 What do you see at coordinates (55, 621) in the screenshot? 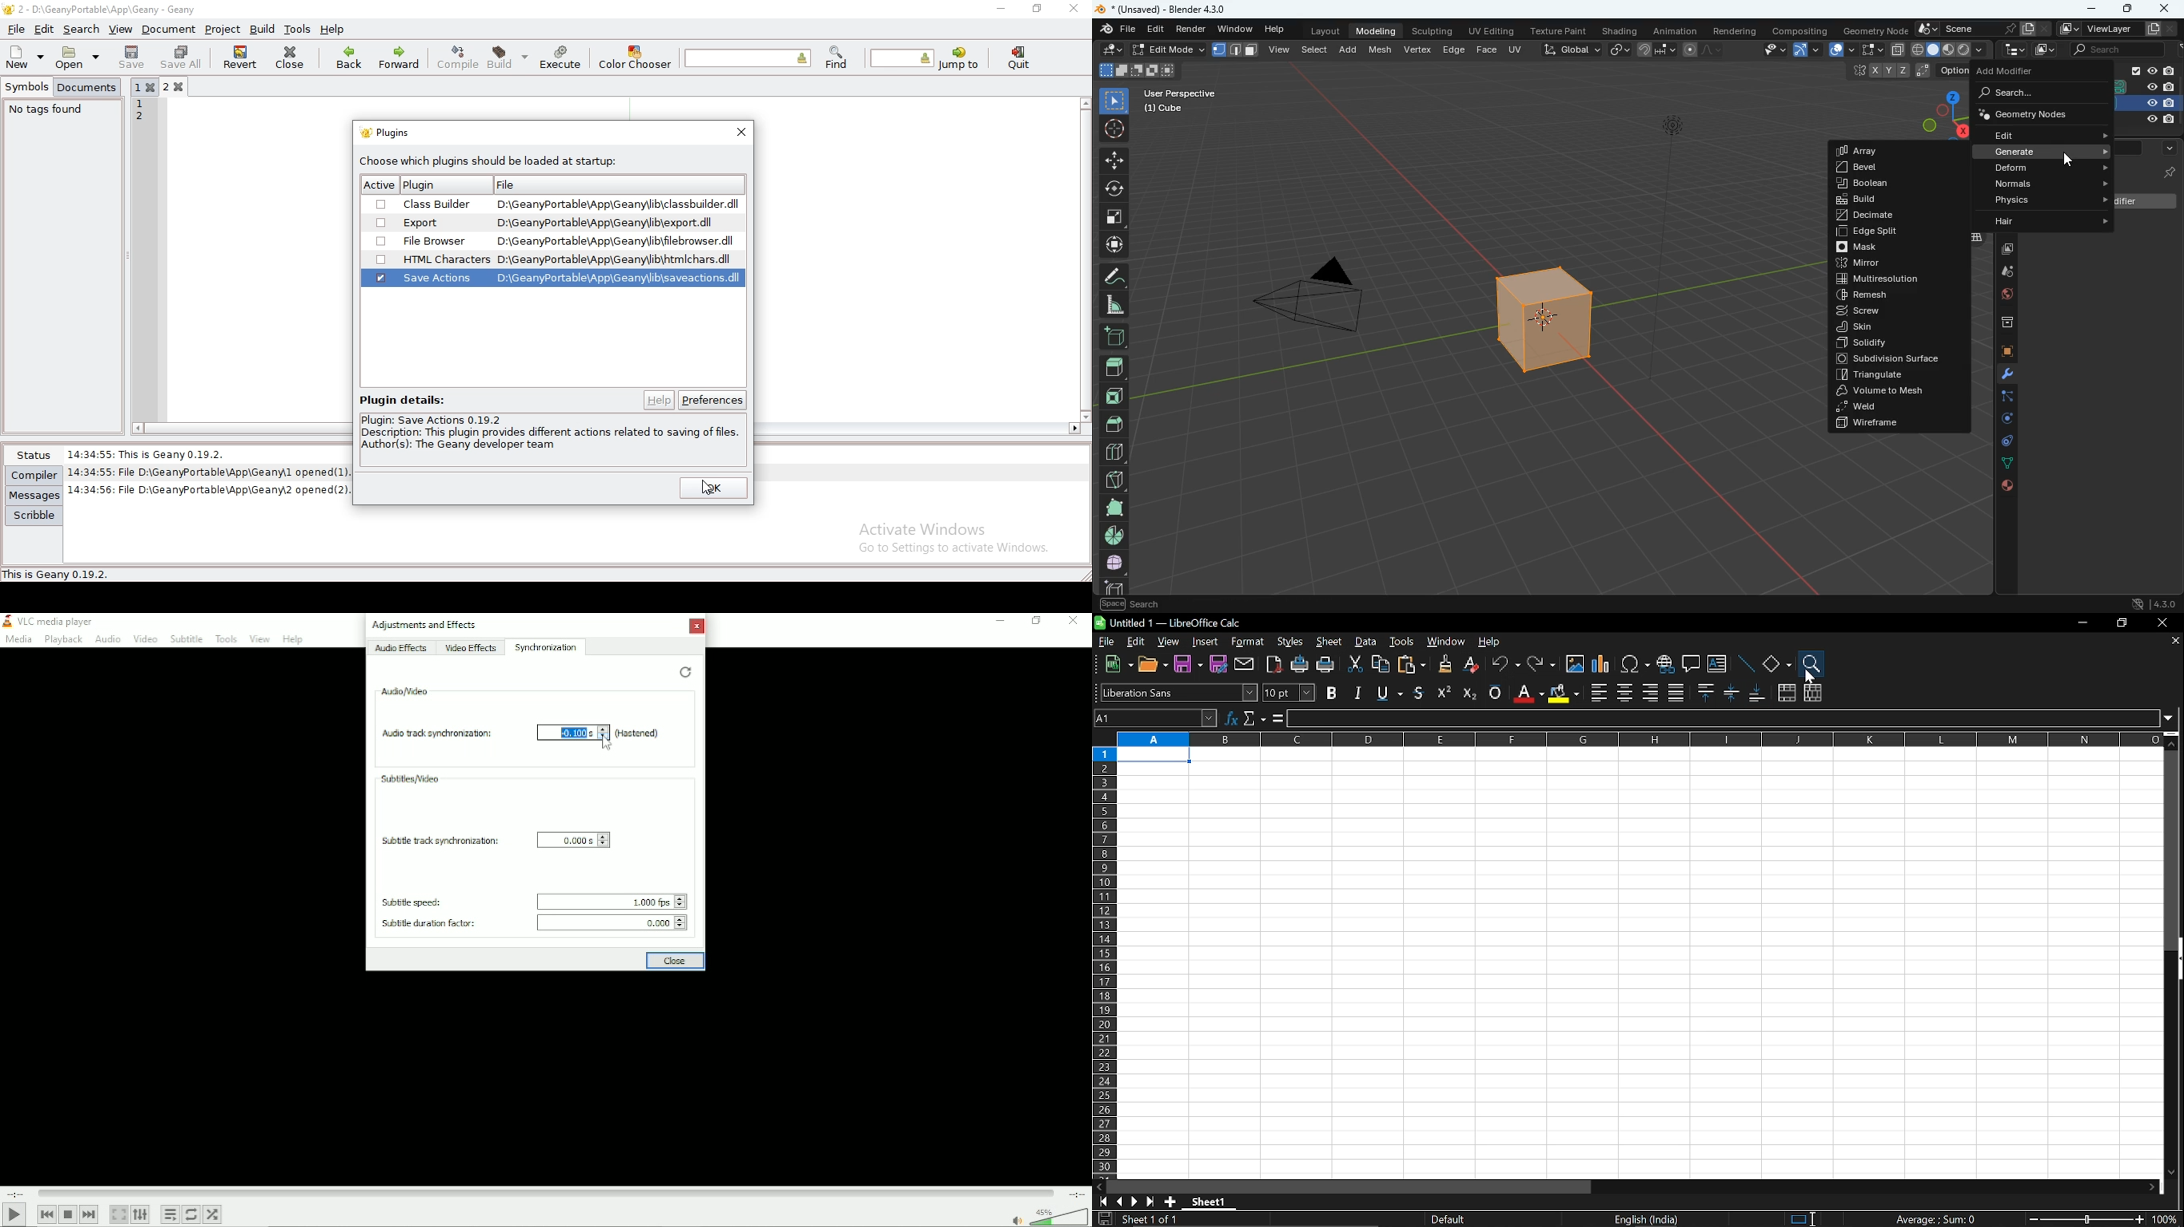
I see `Title` at bounding box center [55, 621].